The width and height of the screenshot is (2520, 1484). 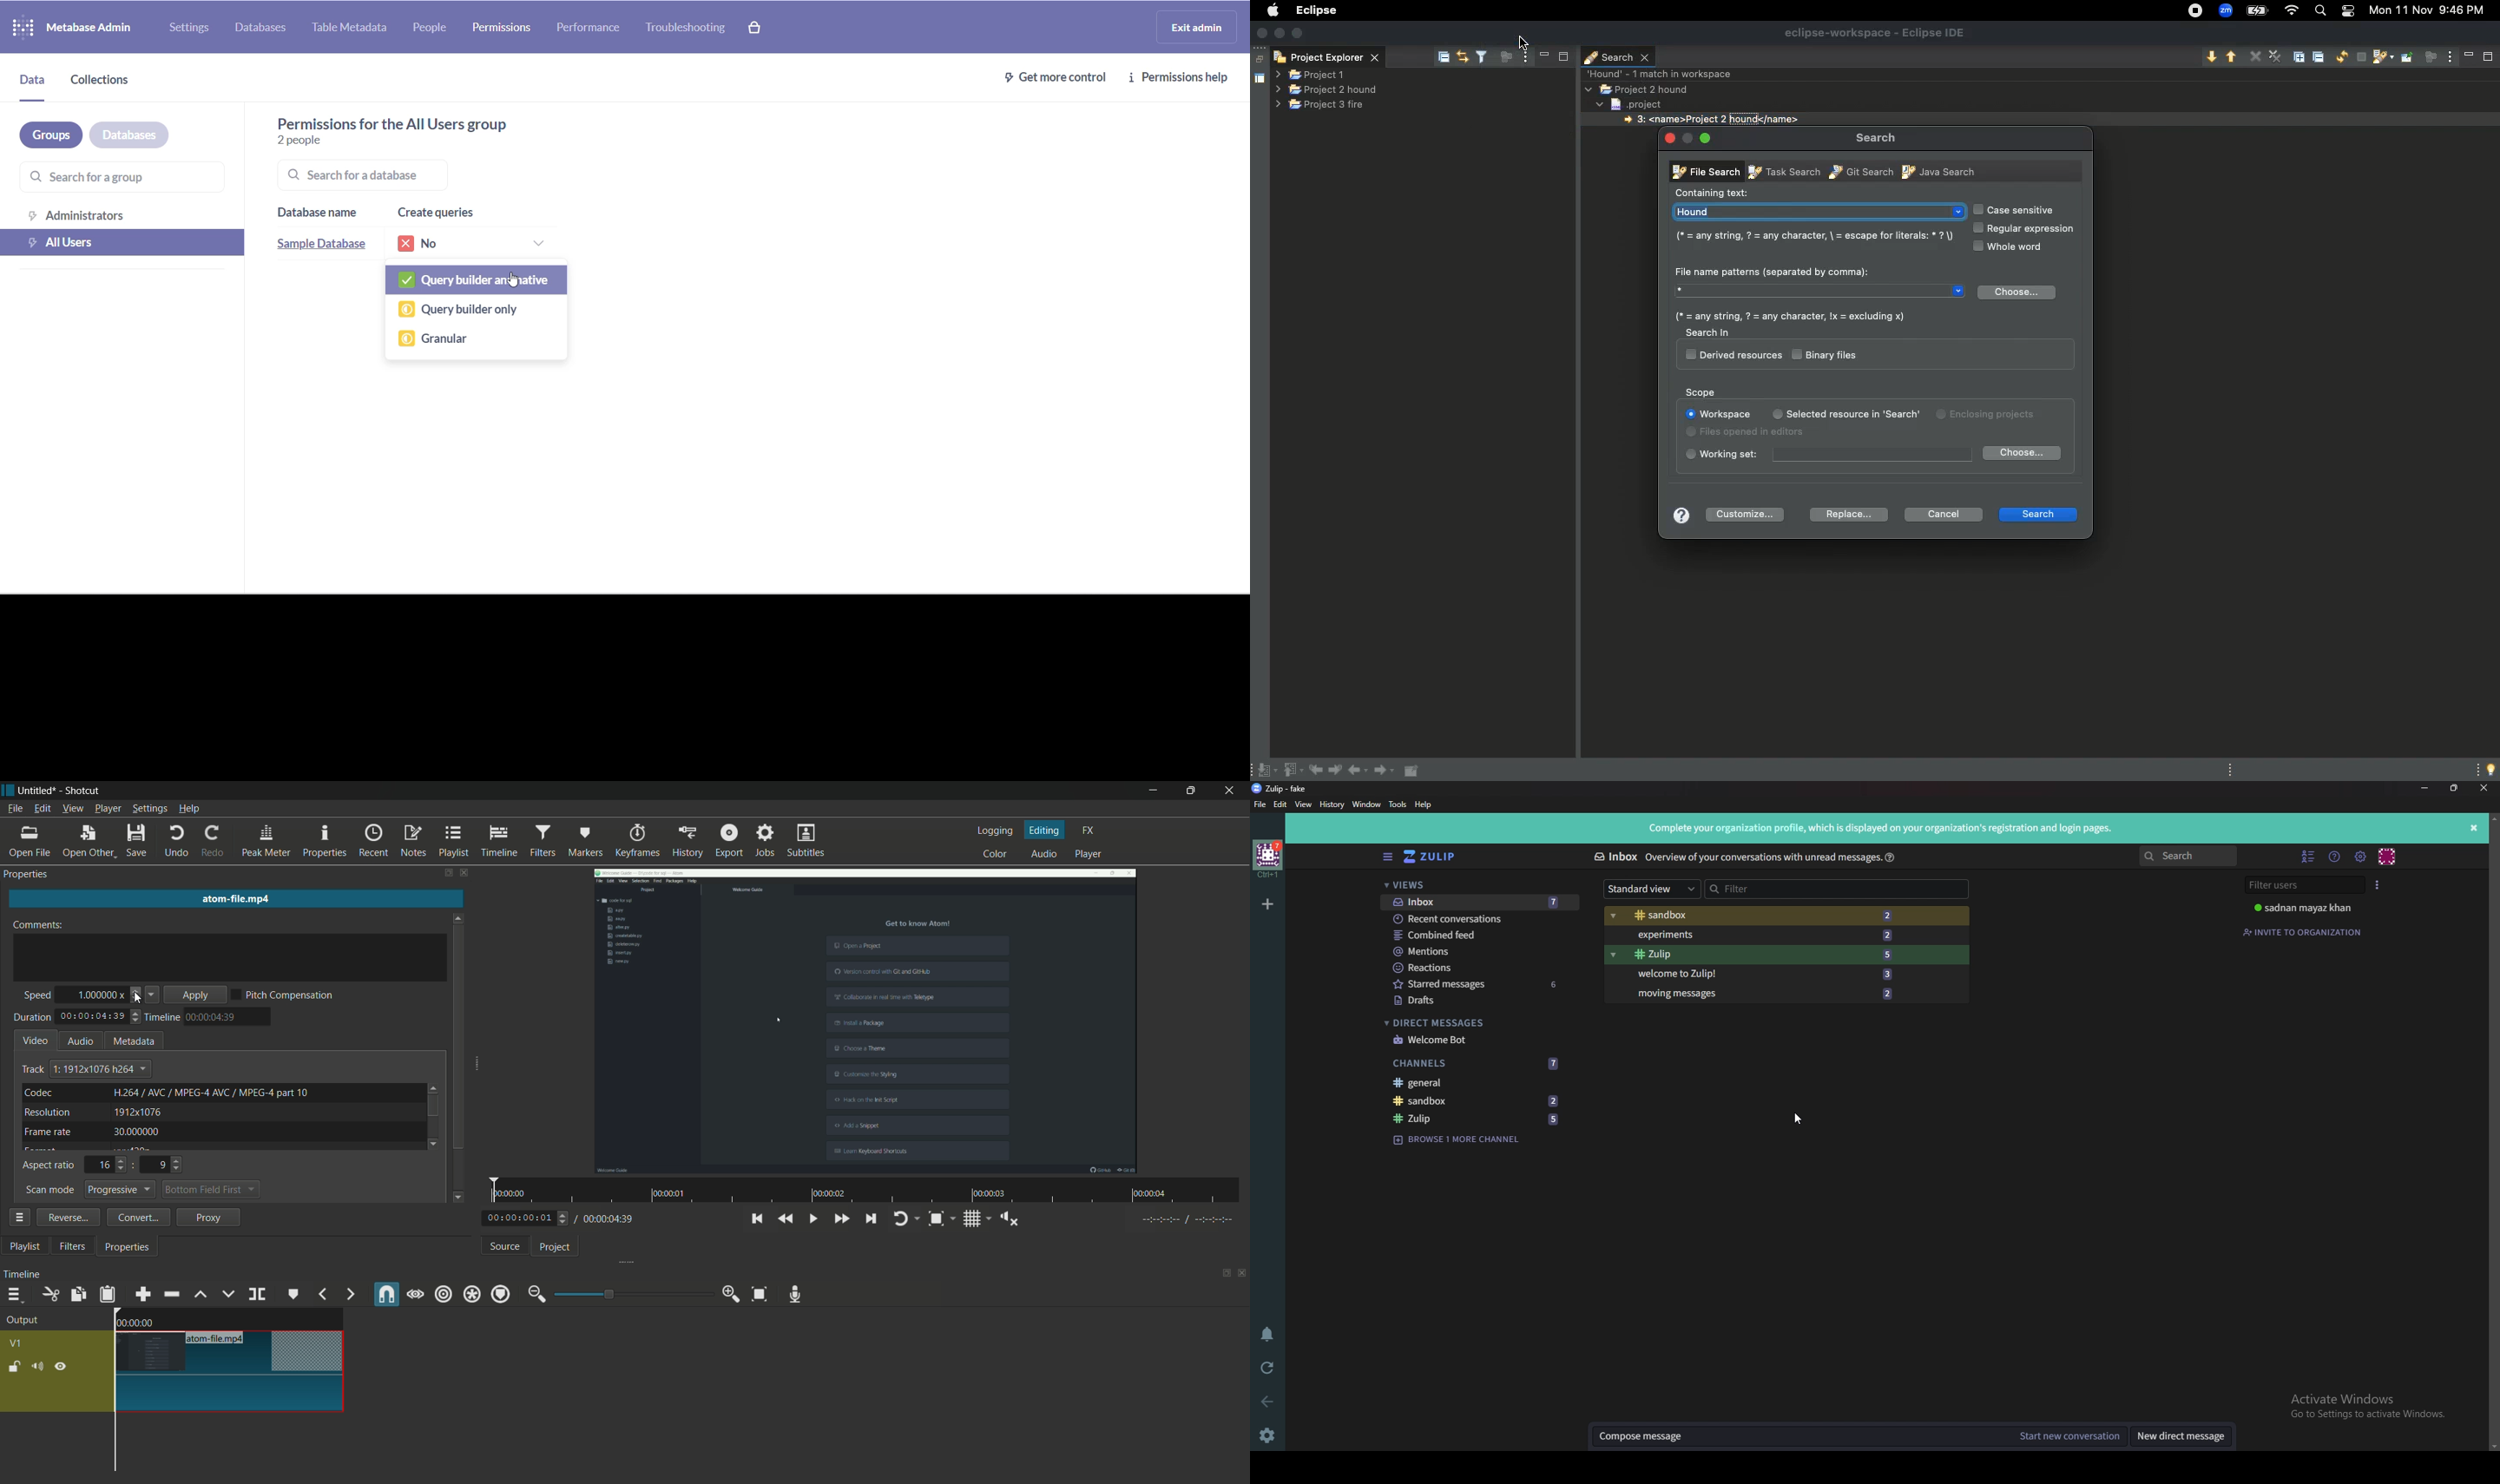 I want to click on skip to the previous point, so click(x=756, y=1218).